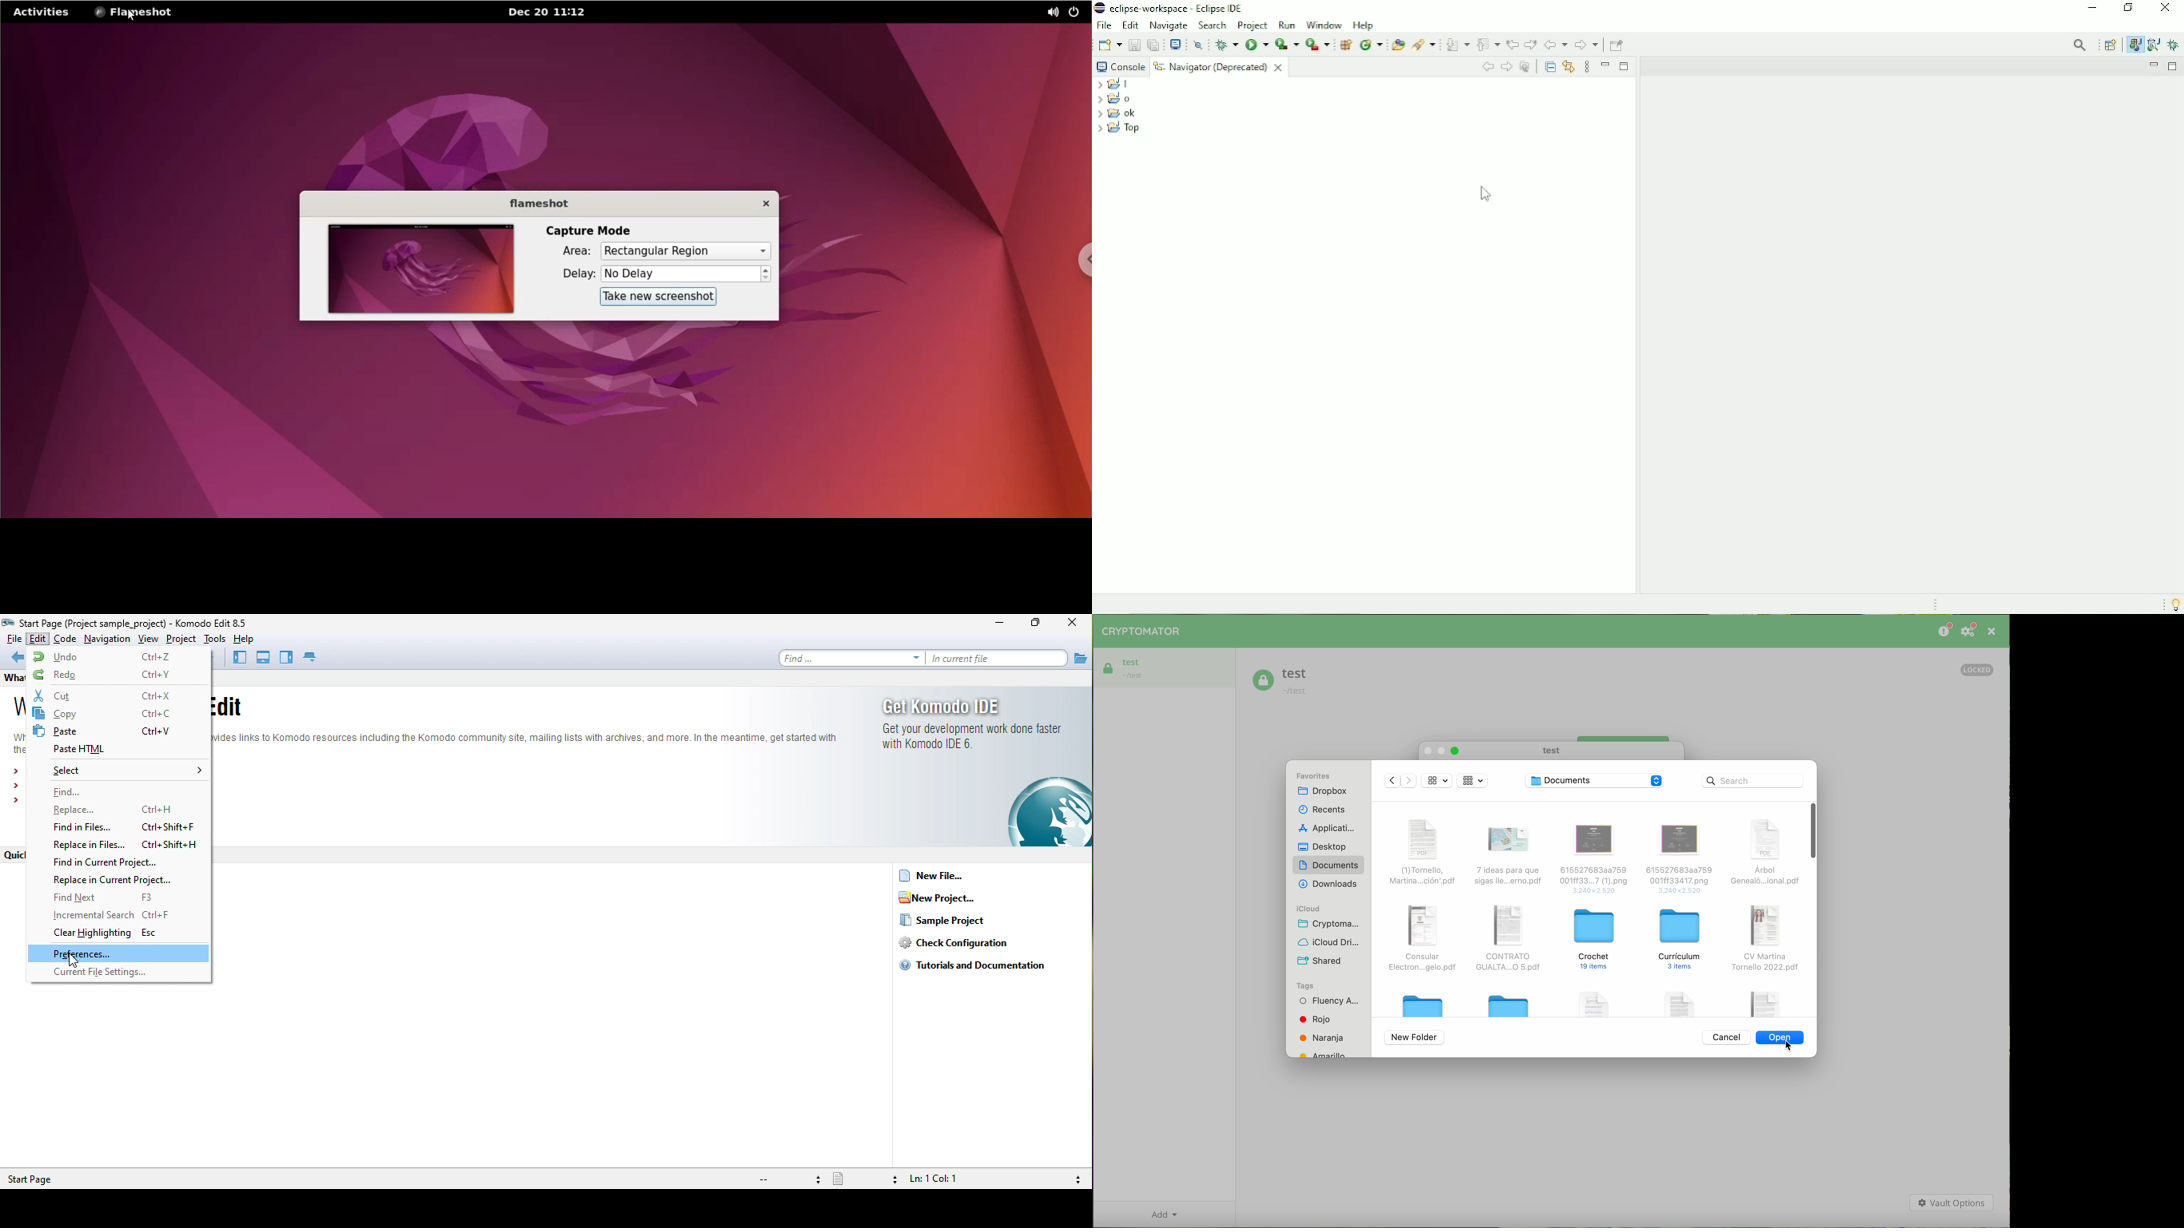 The width and height of the screenshot is (2184, 1232). What do you see at coordinates (1682, 1002) in the screenshot?
I see `file` at bounding box center [1682, 1002].